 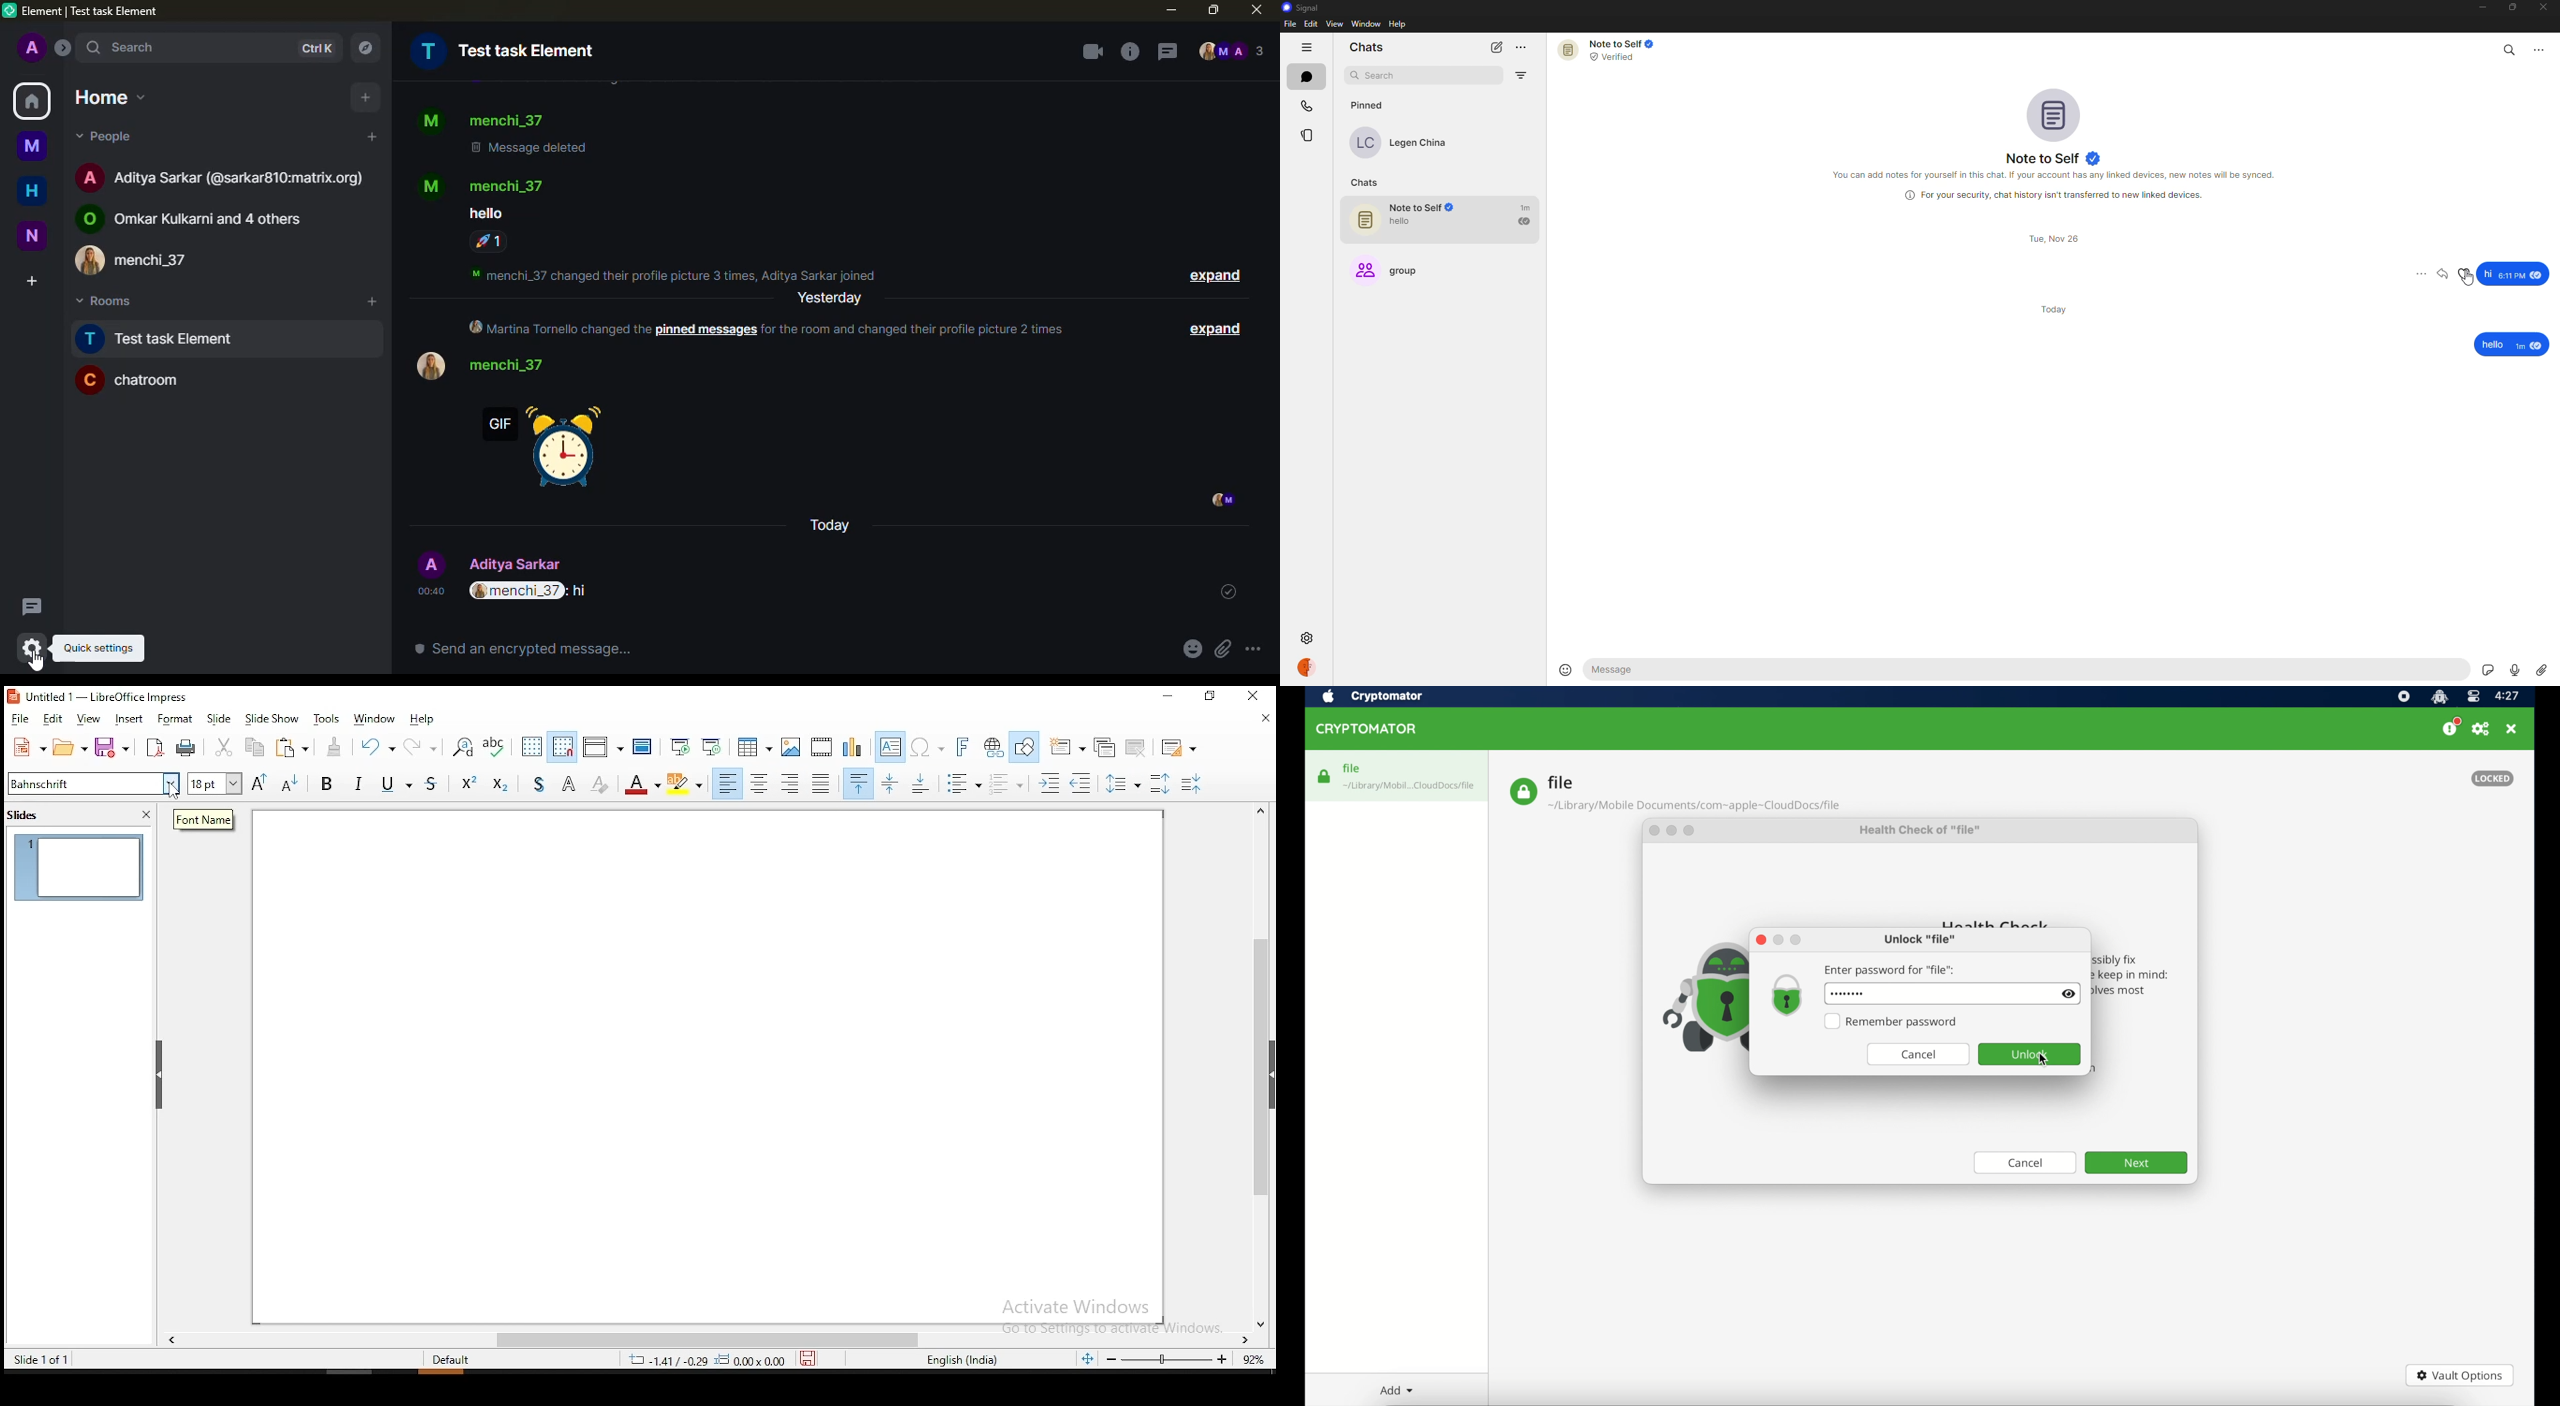 I want to click on navigator, so click(x=363, y=49).